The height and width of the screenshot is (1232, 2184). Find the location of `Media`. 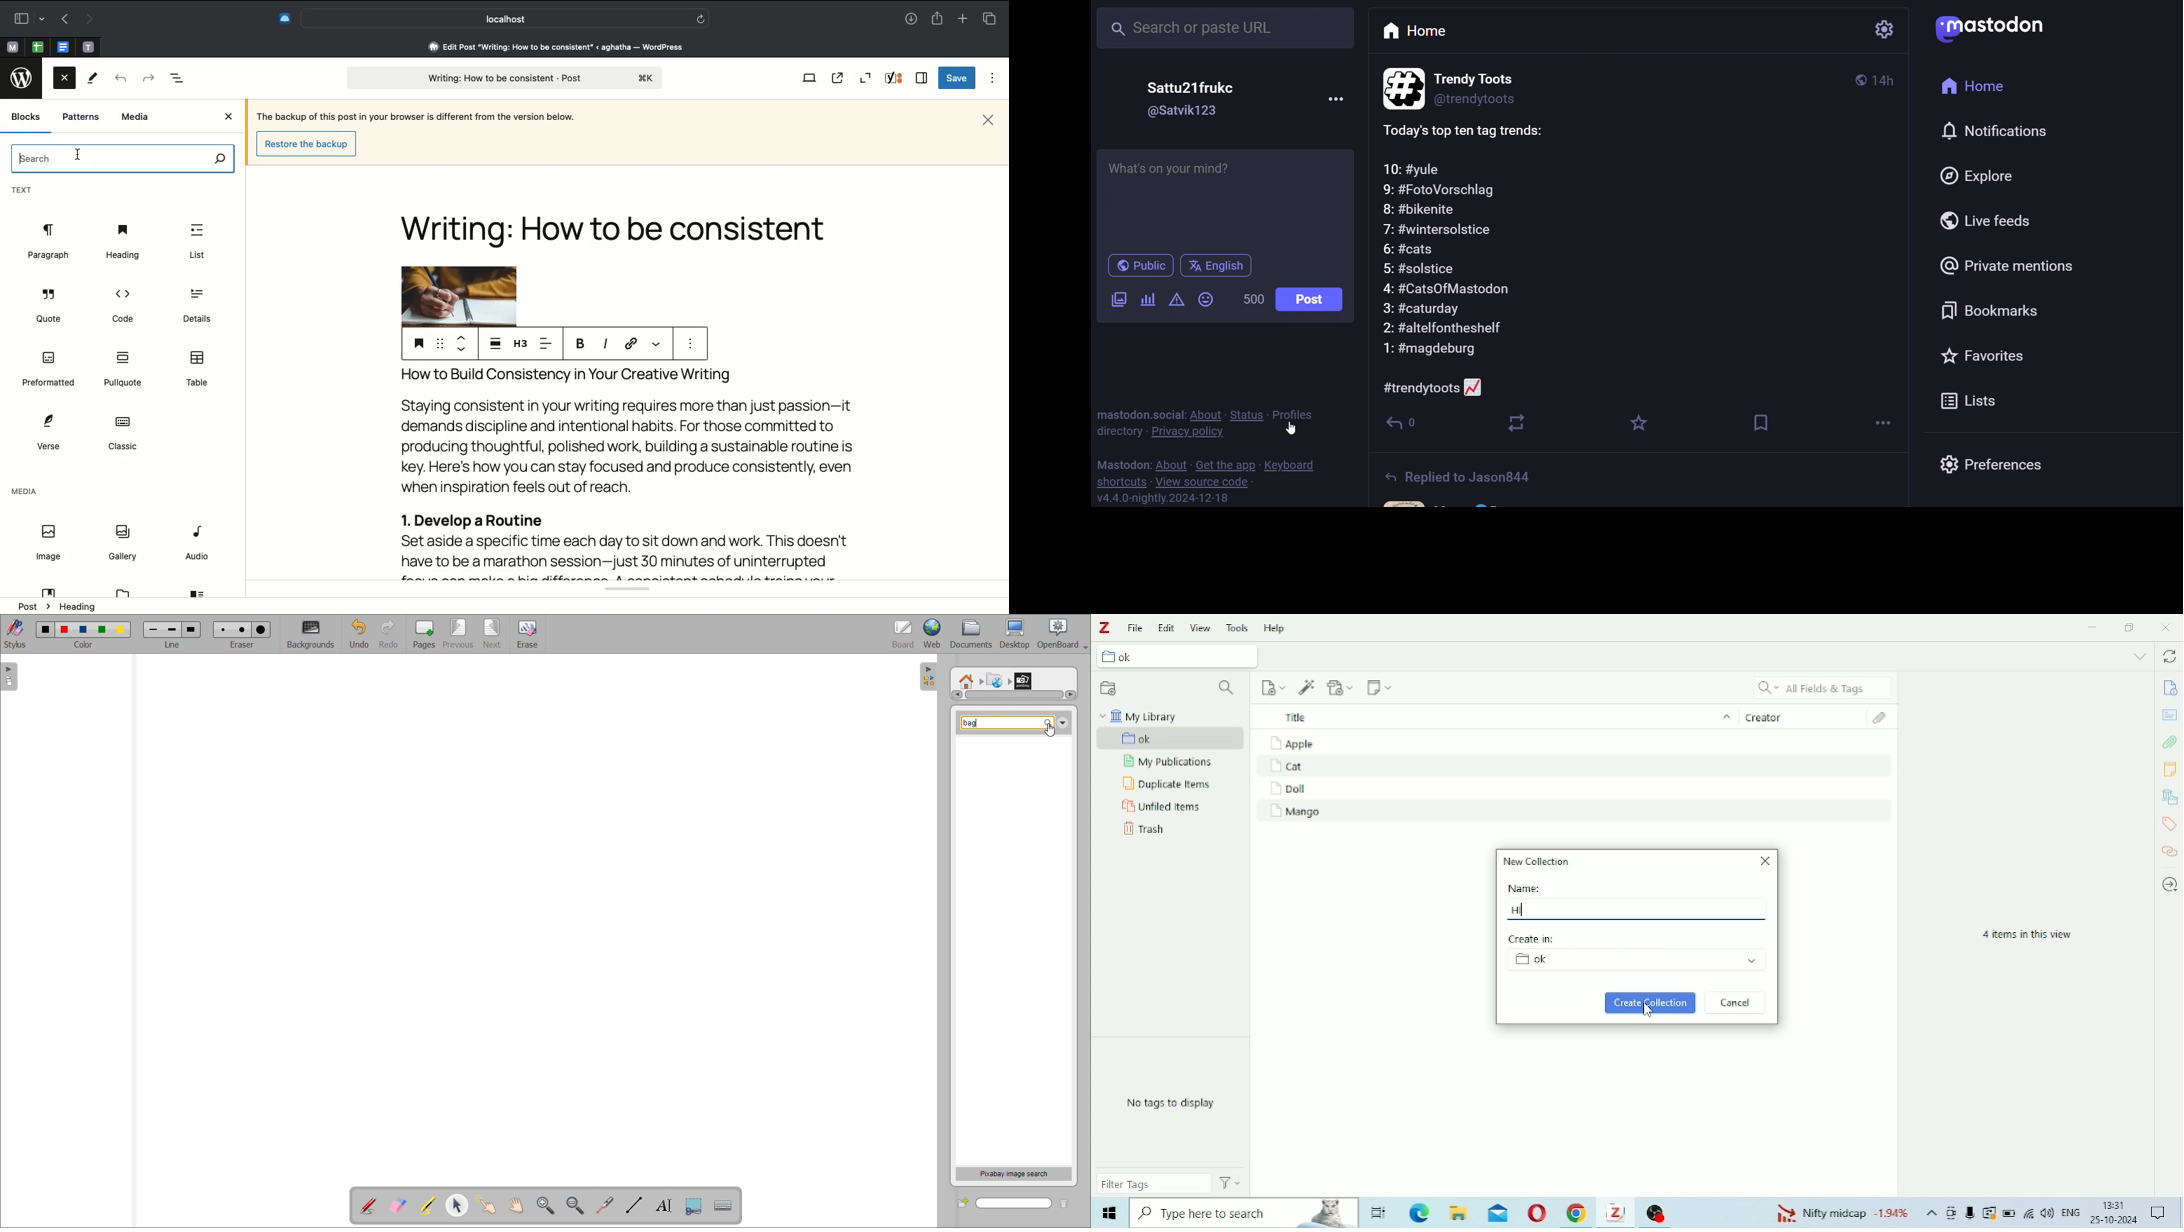

Media is located at coordinates (136, 118).